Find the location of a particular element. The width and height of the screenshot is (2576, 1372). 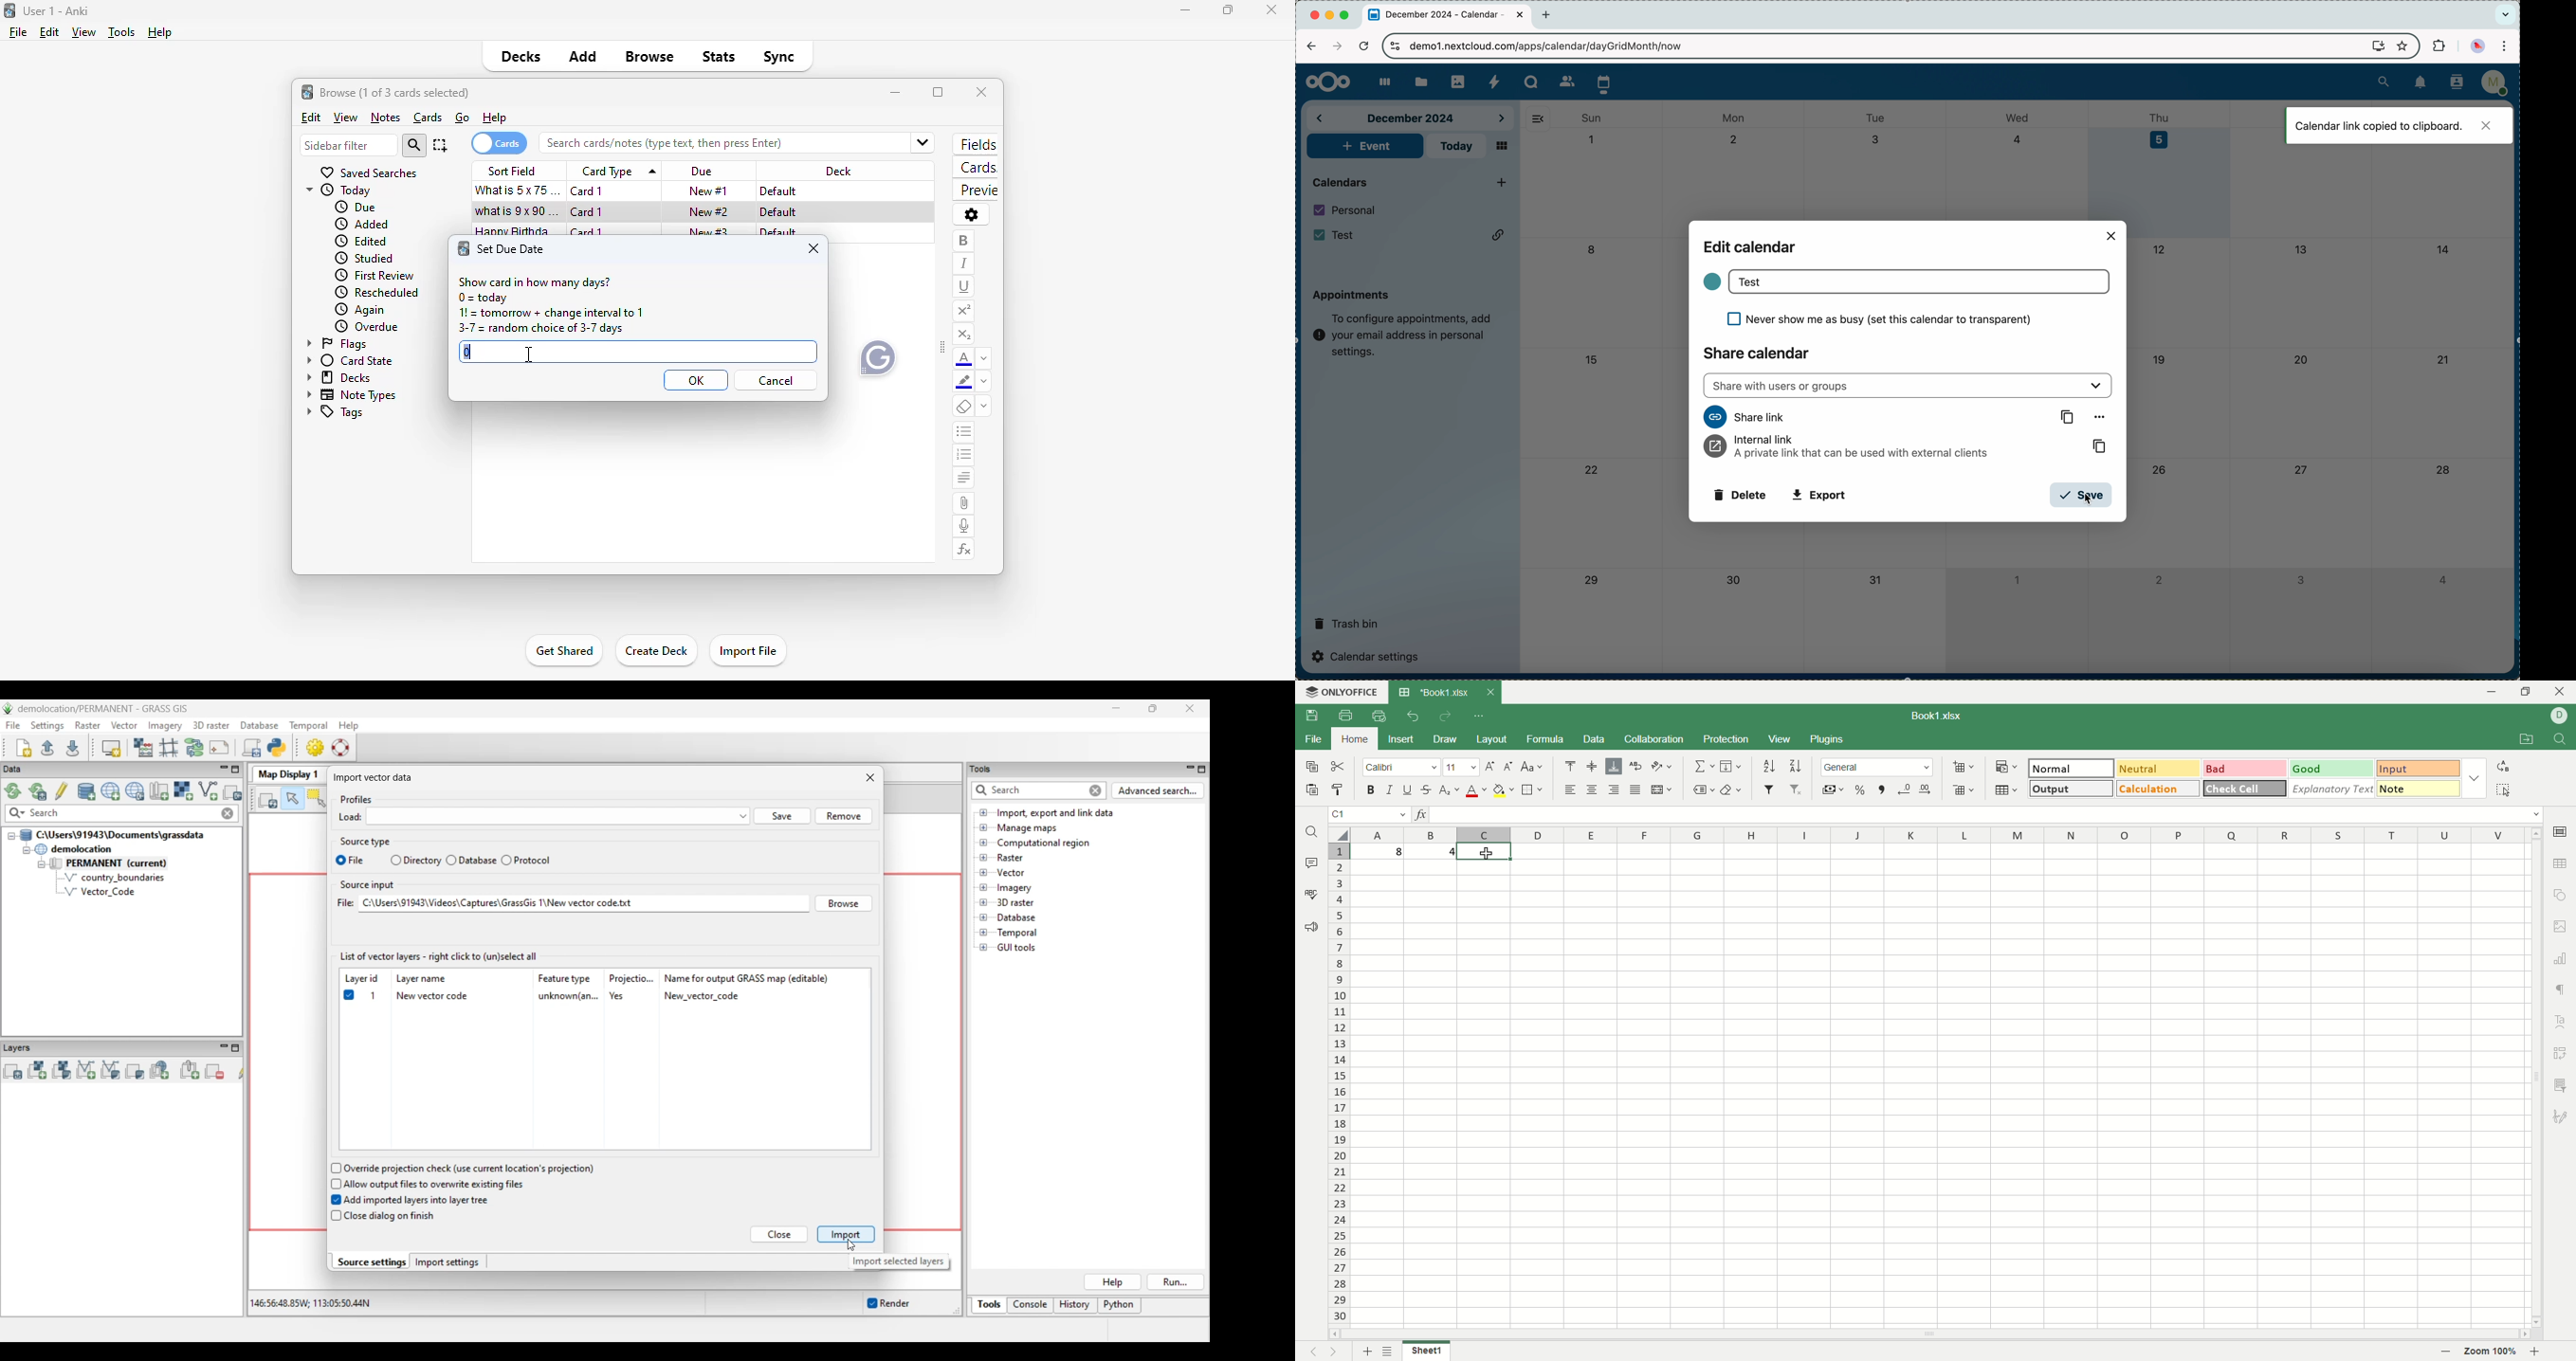

conditional formatting is located at coordinates (2007, 768).